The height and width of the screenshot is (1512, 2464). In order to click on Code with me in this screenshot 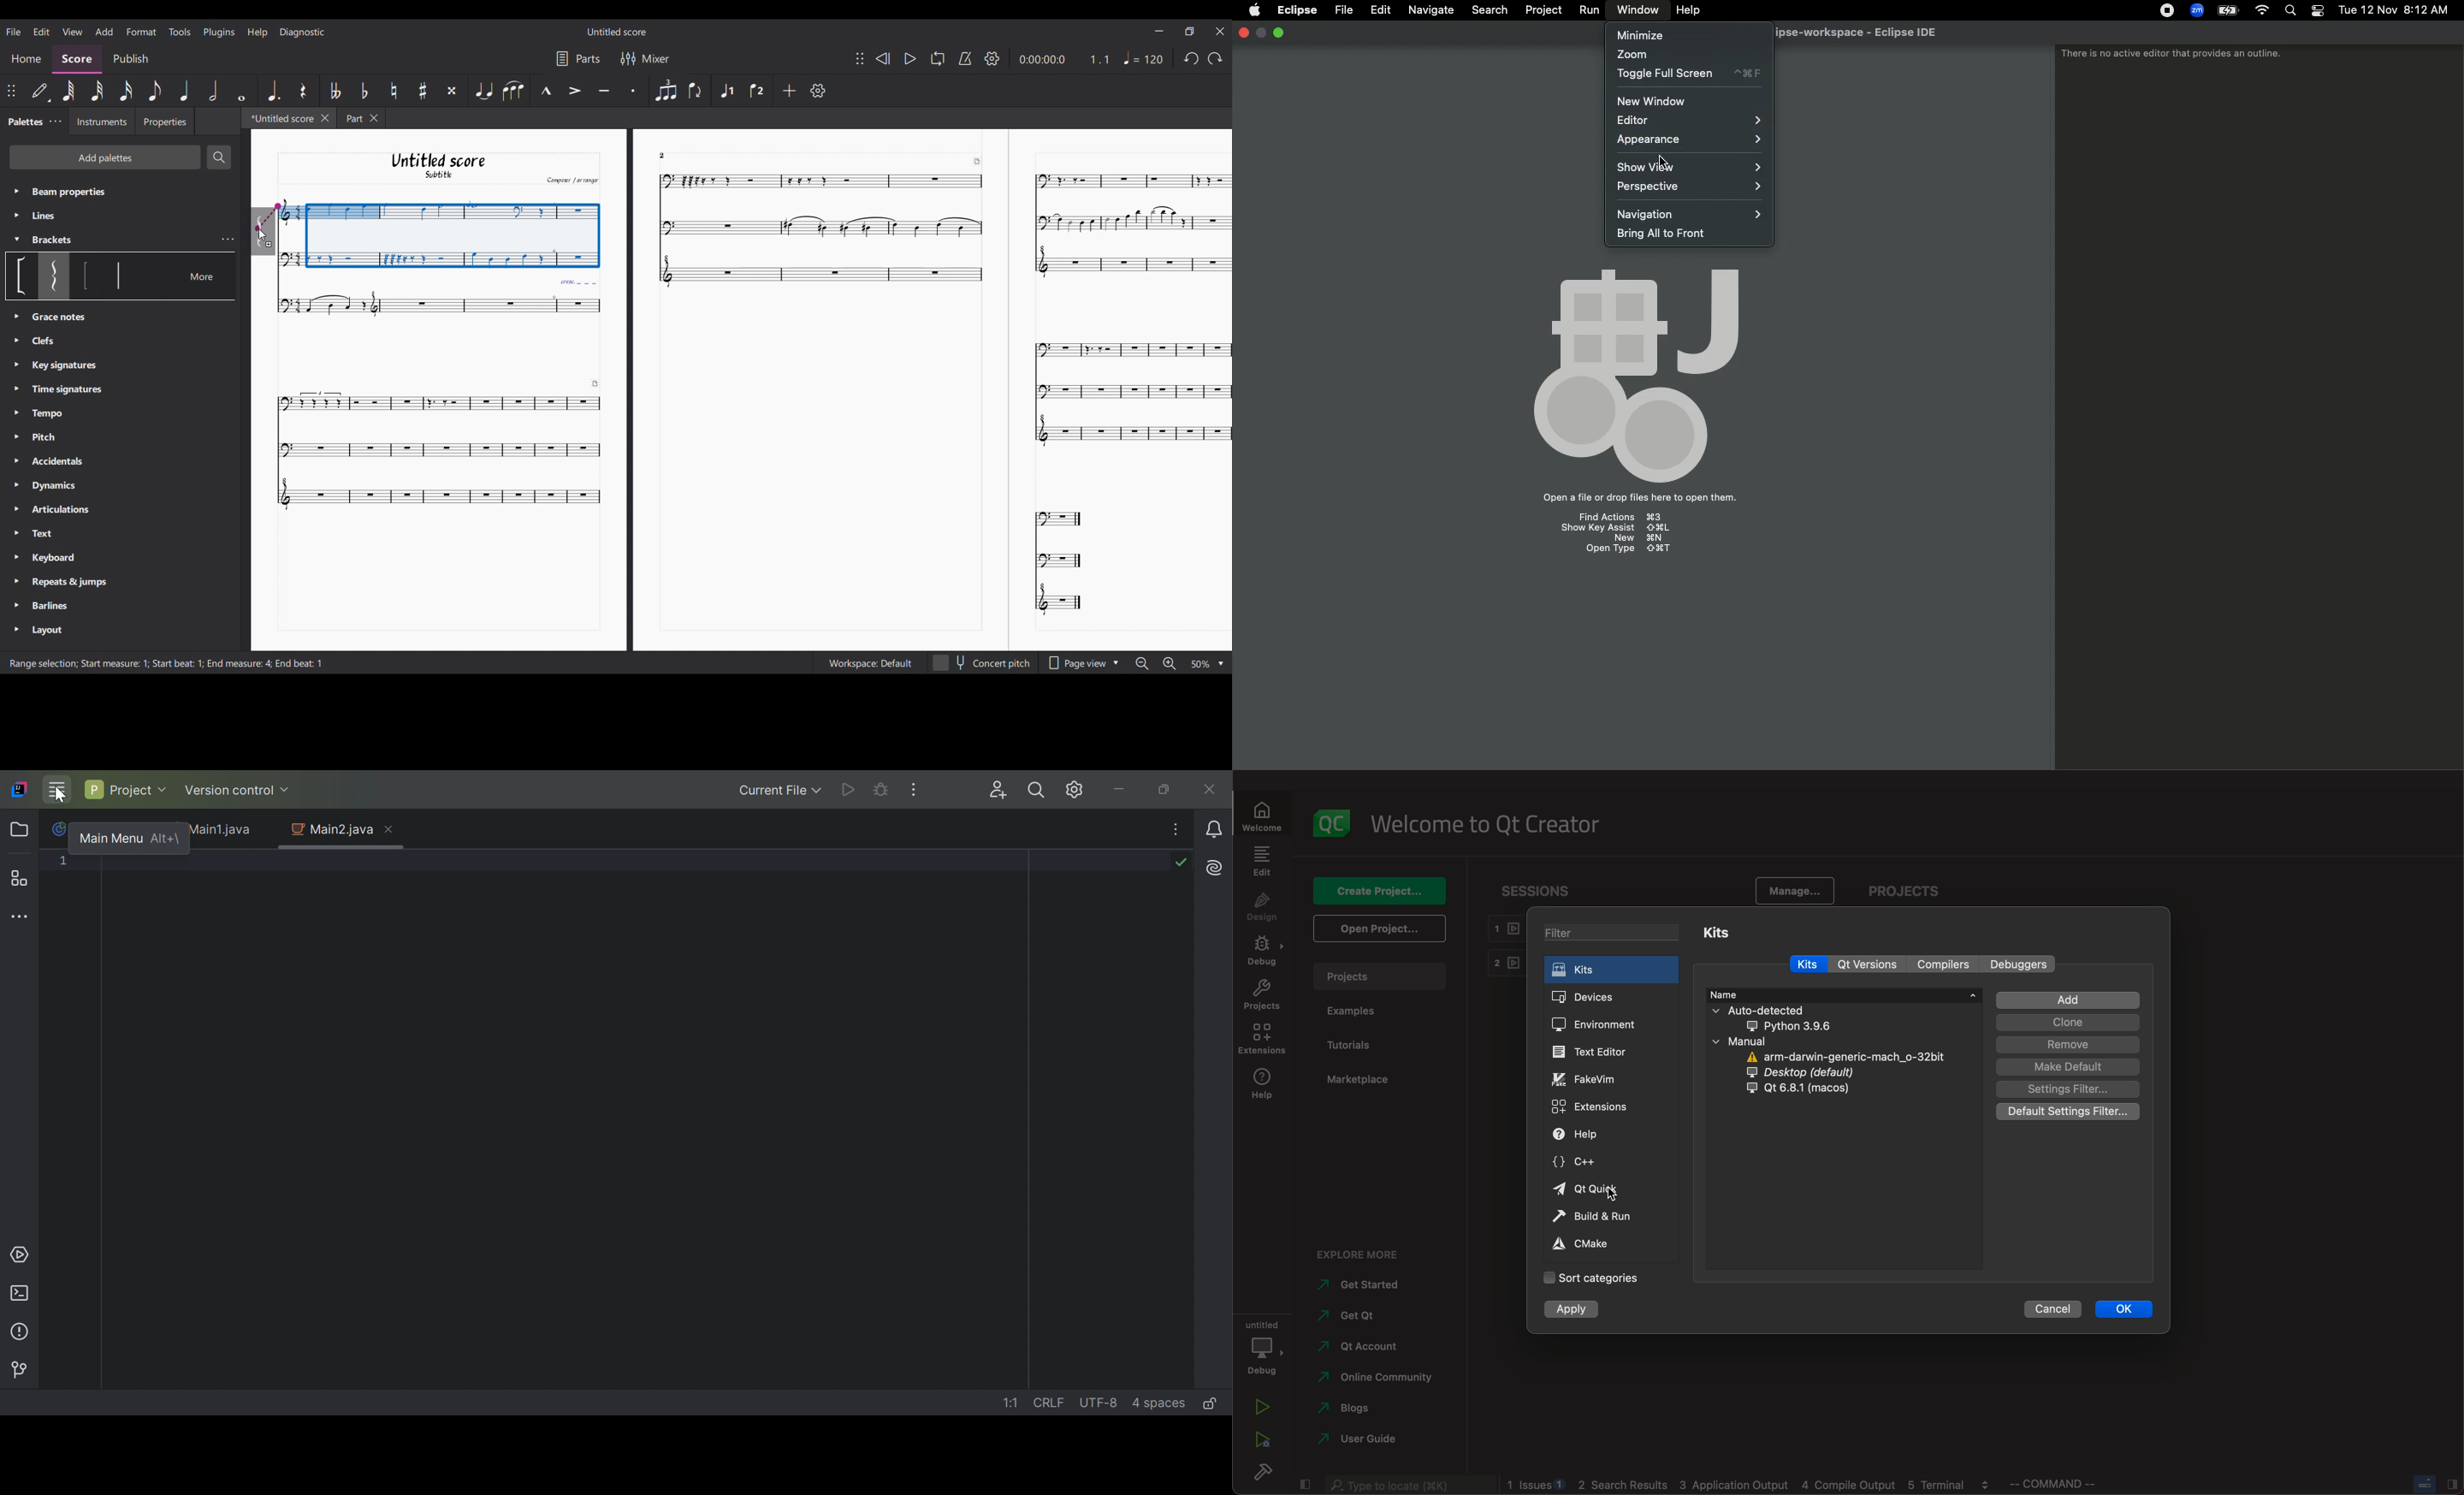, I will do `click(997, 791)`.